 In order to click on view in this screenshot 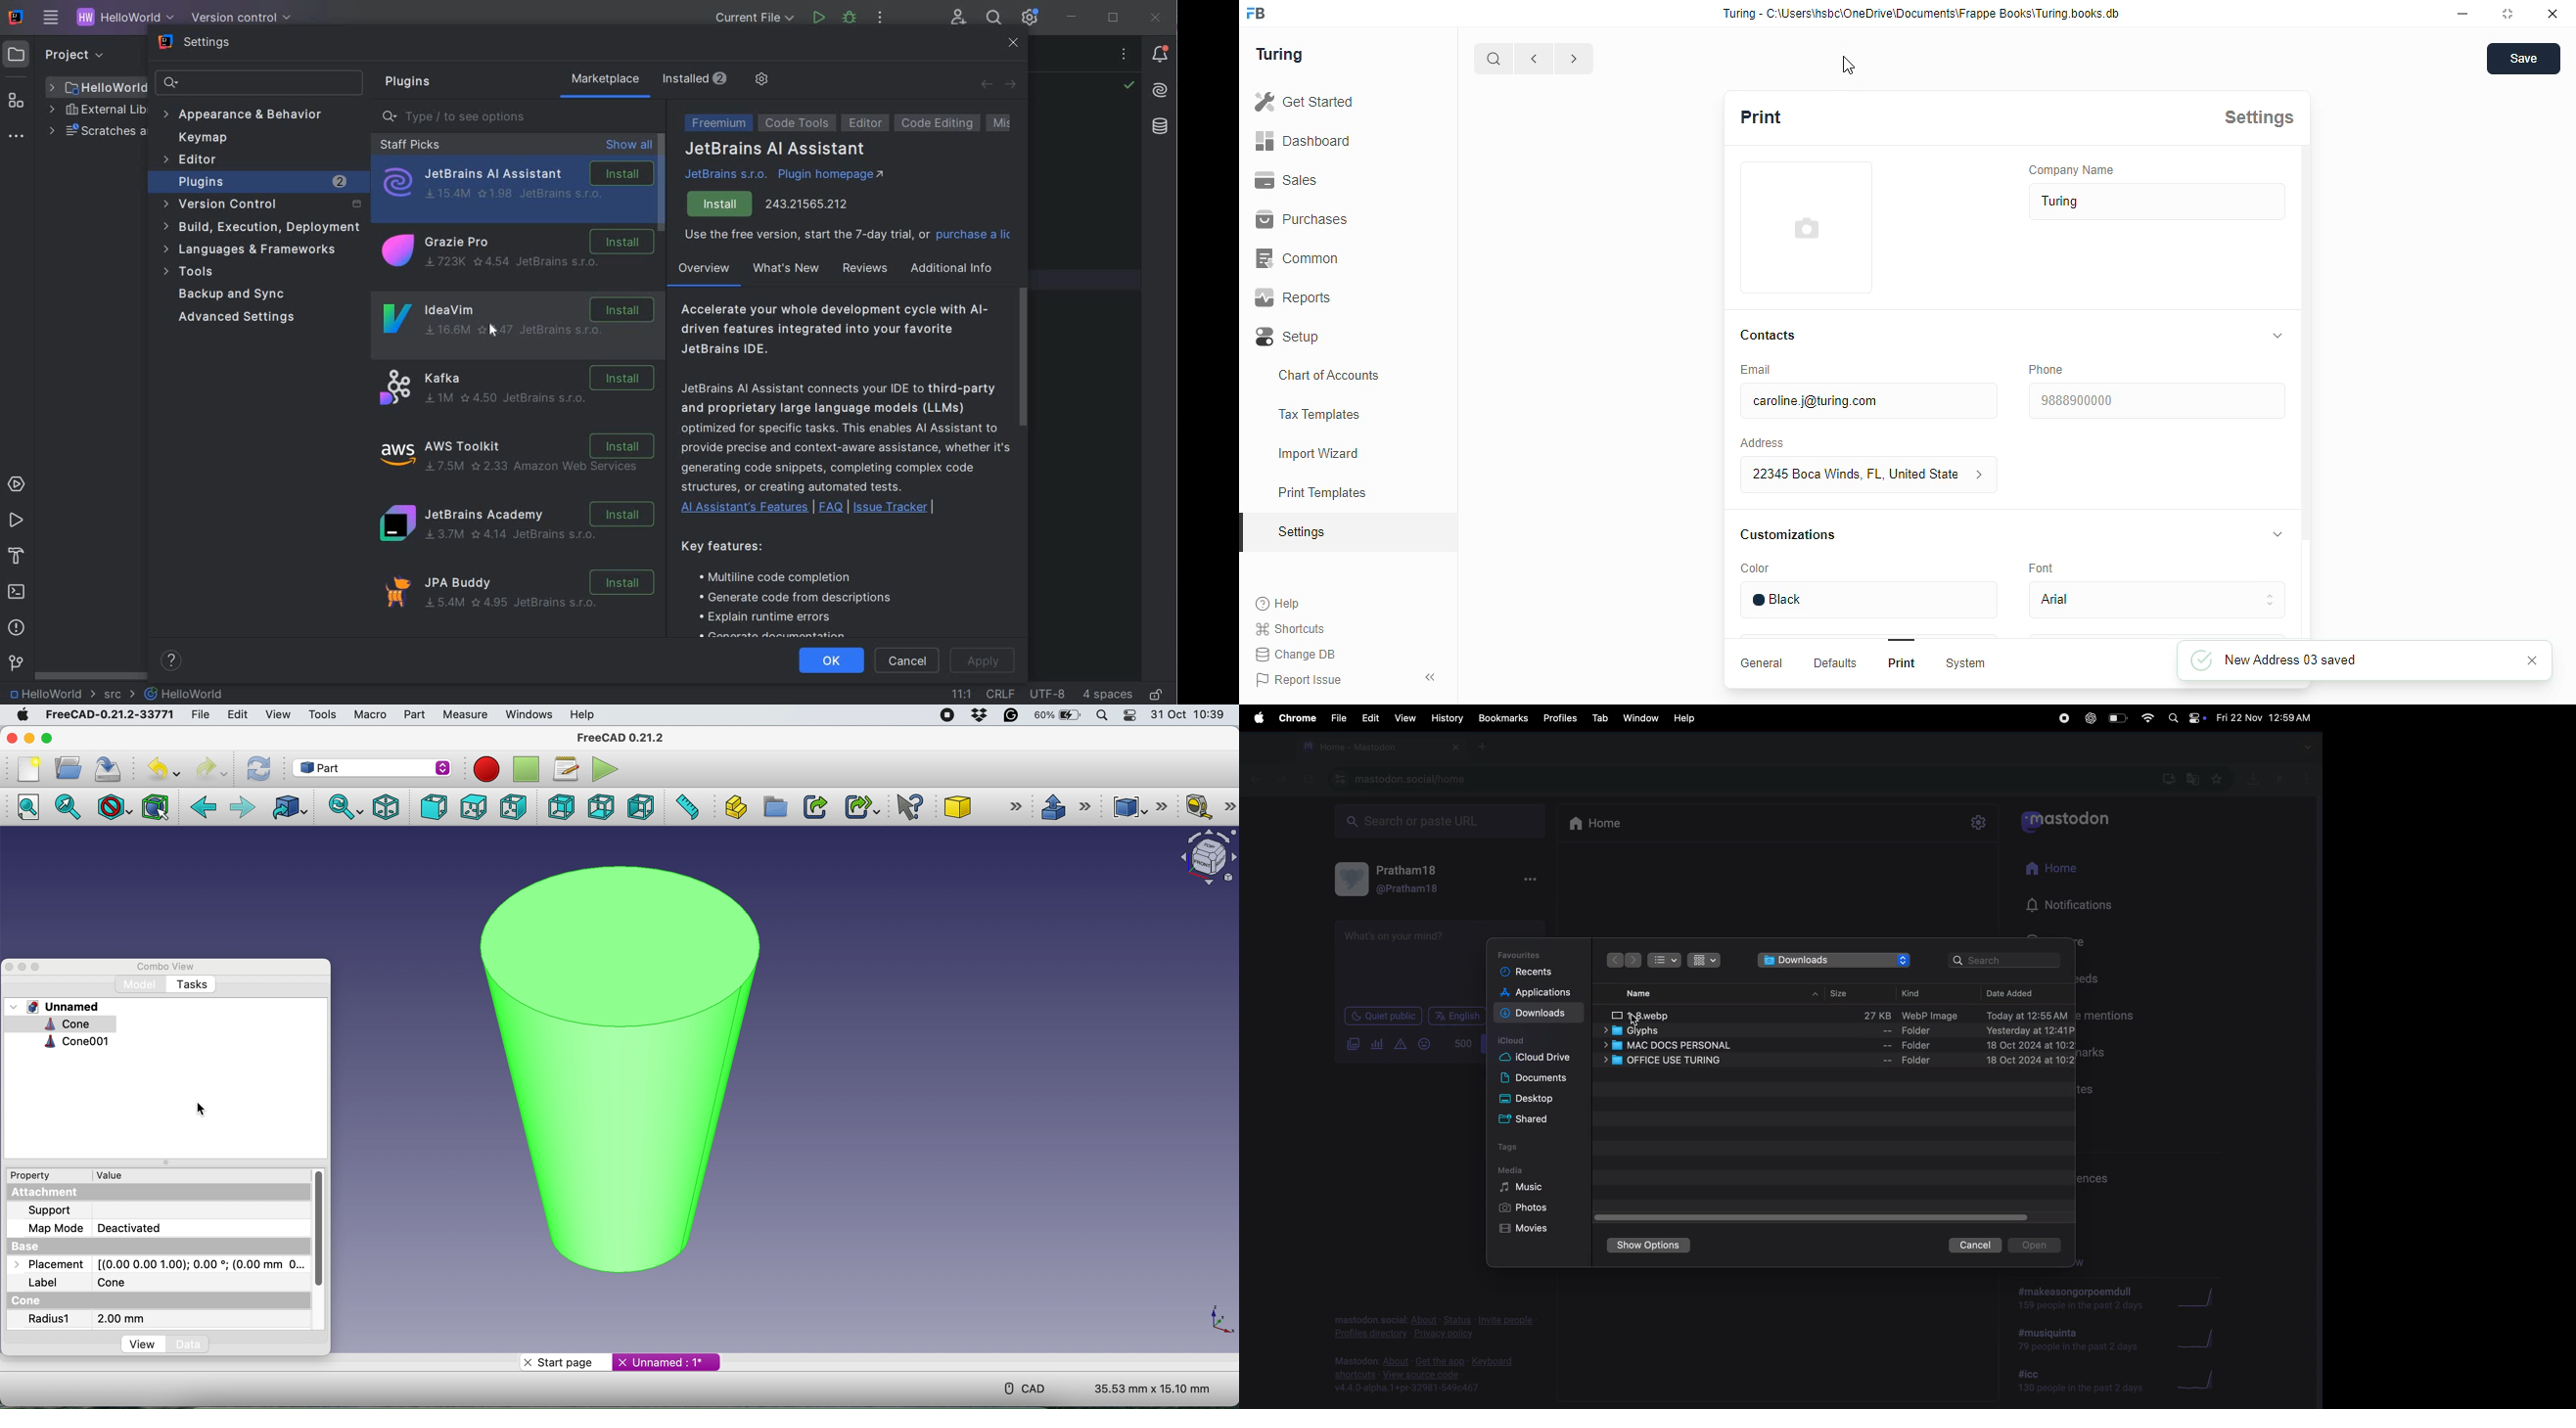, I will do `click(1405, 718)`.